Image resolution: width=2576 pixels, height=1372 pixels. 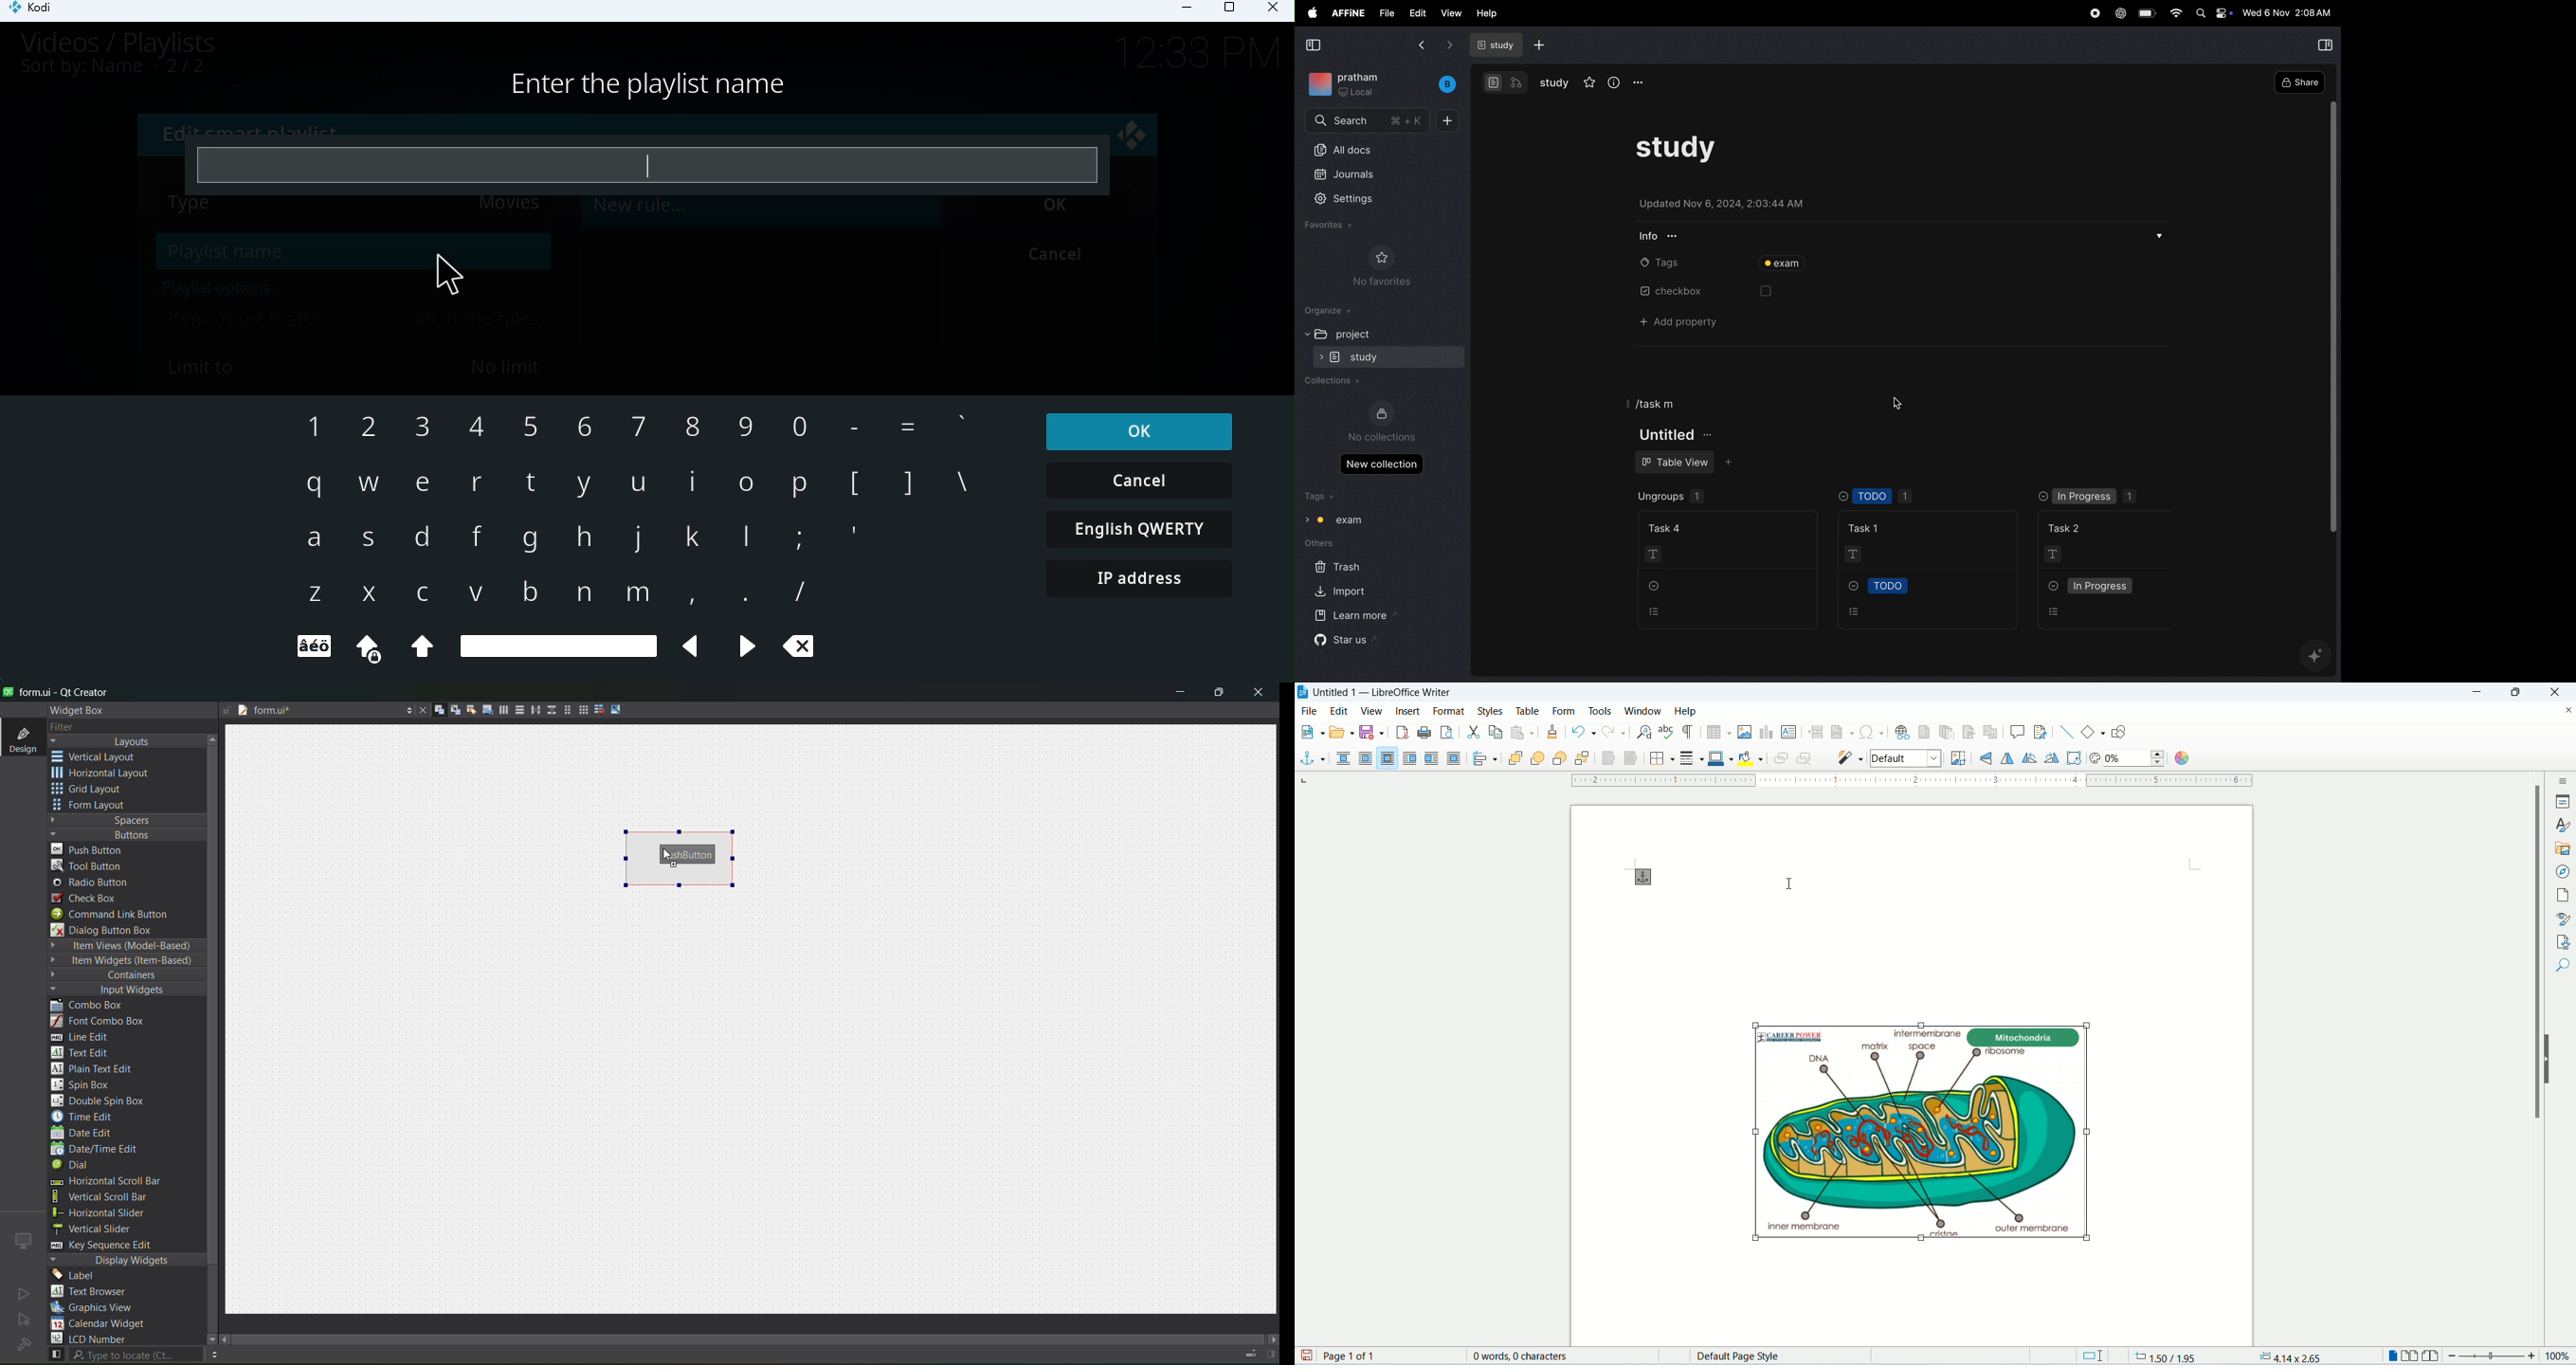 I want to click on Maximize, so click(x=1233, y=9).